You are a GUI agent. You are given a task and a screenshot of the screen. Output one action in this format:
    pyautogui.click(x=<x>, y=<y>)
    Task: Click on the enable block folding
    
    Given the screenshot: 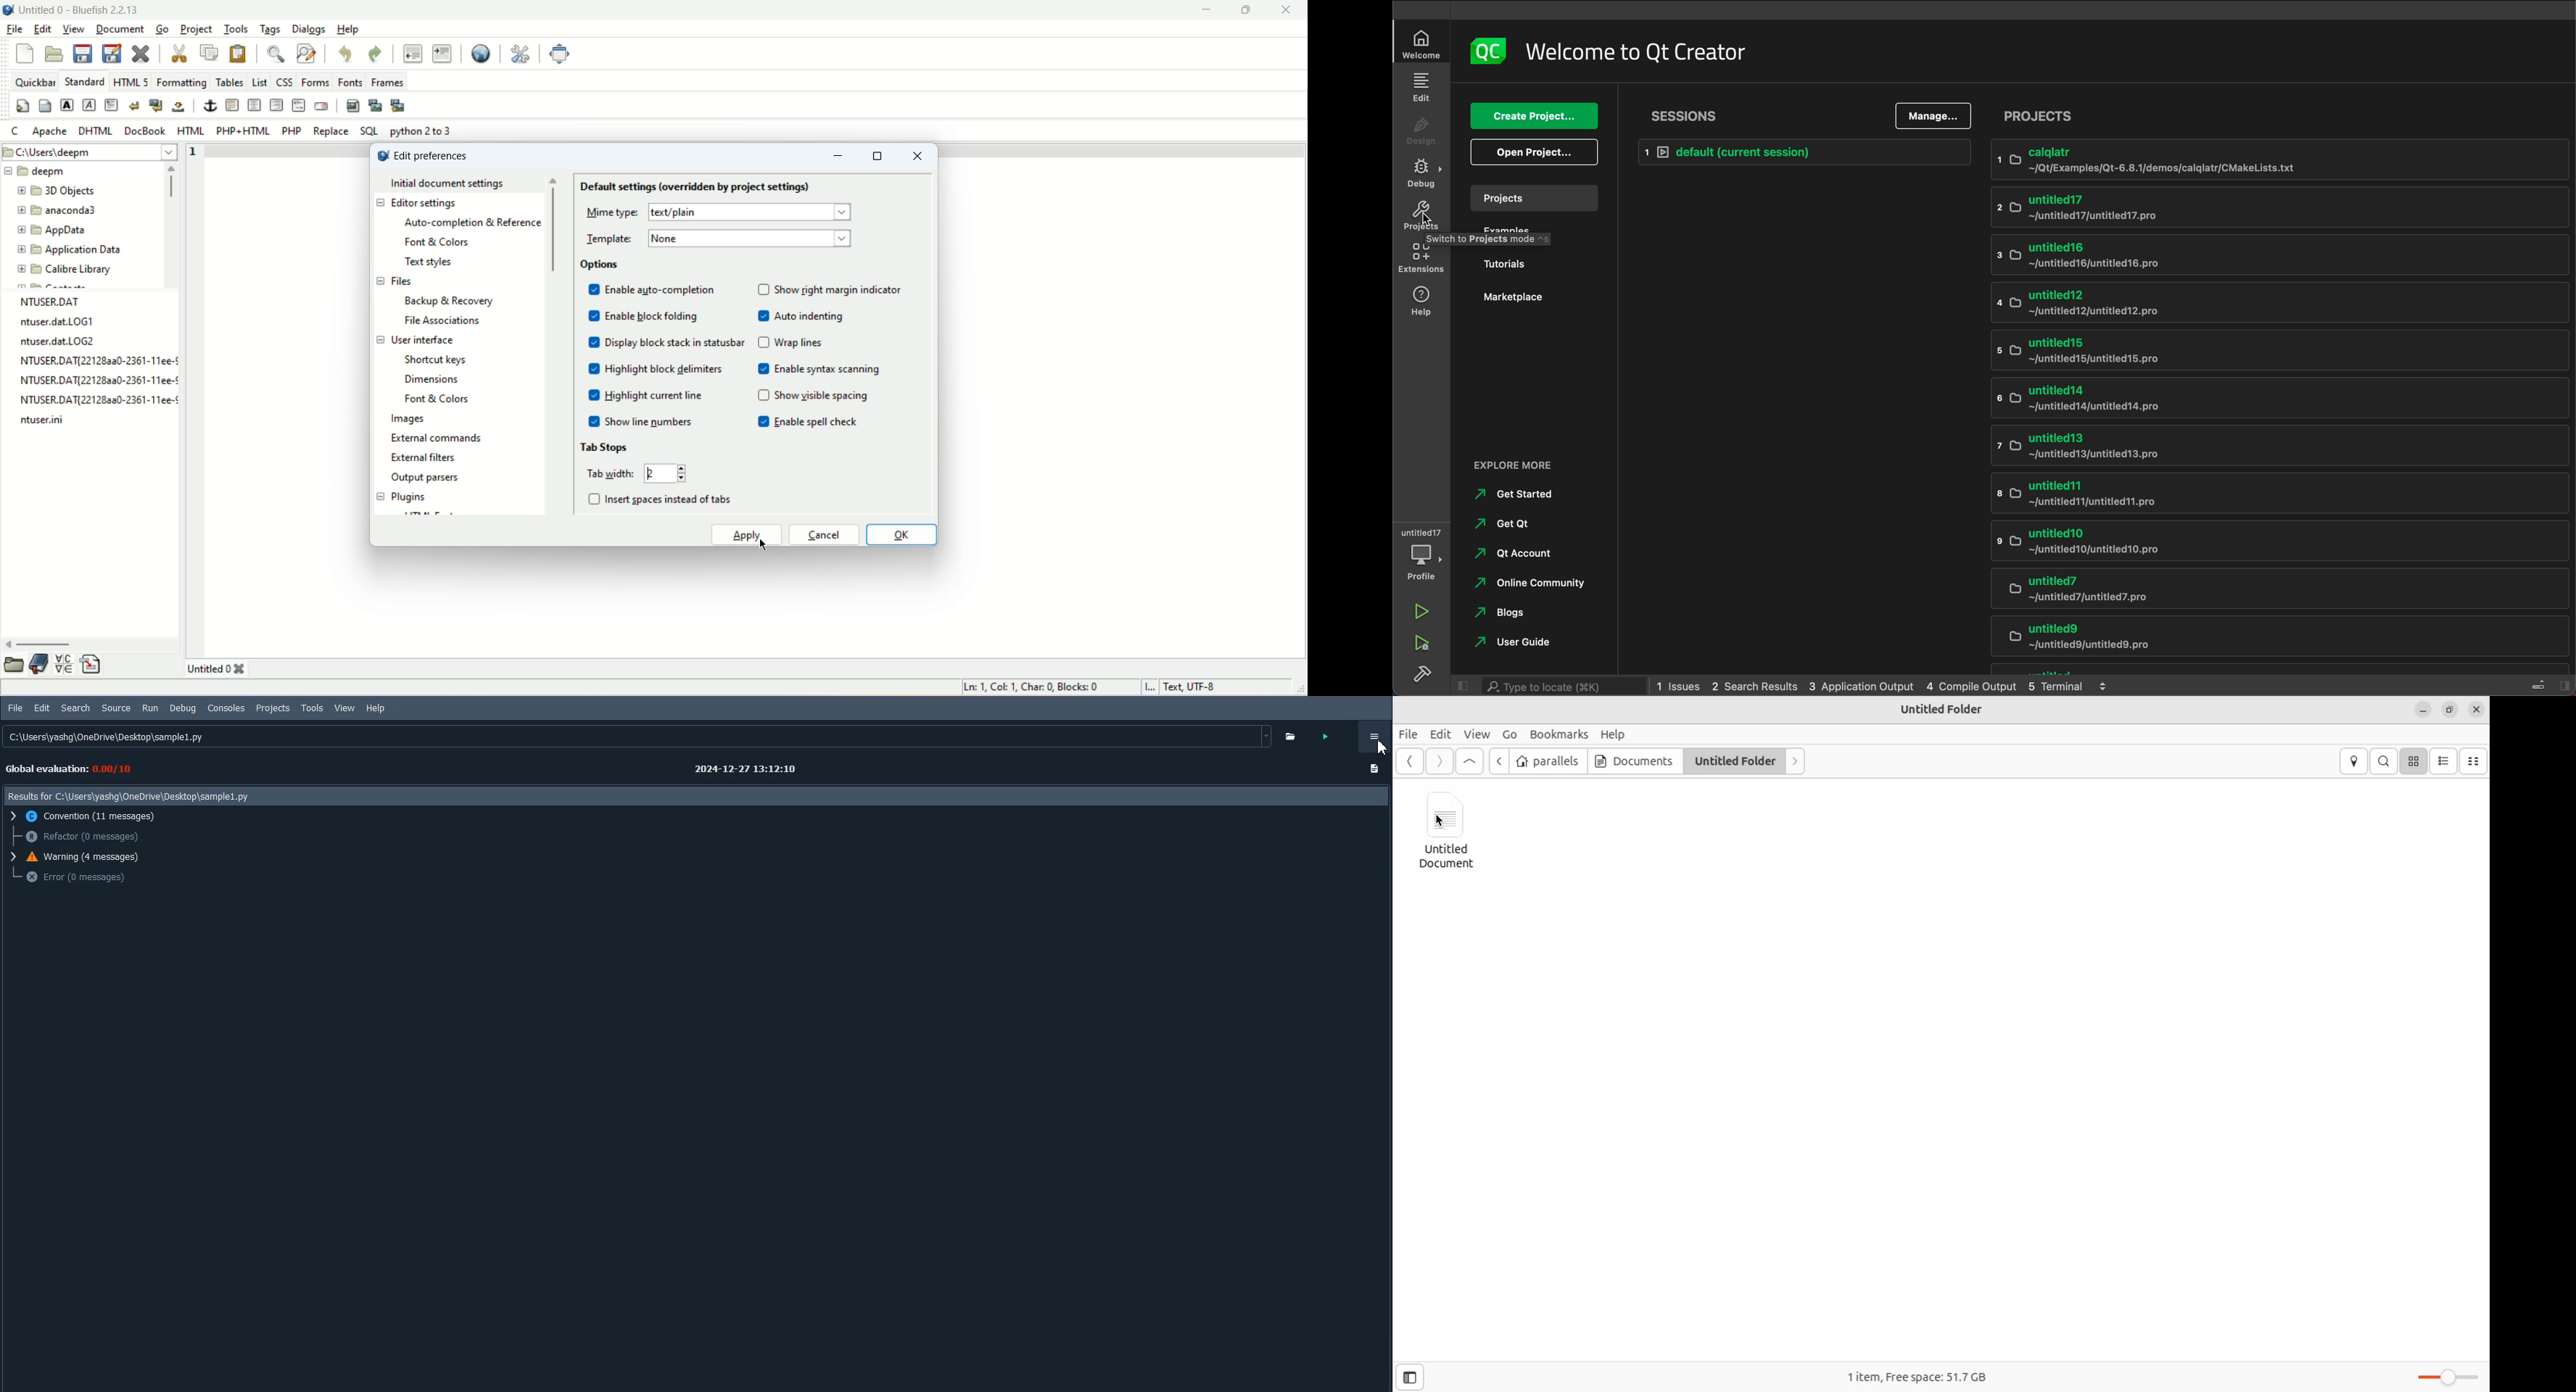 What is the action you would take?
    pyautogui.click(x=655, y=317)
    